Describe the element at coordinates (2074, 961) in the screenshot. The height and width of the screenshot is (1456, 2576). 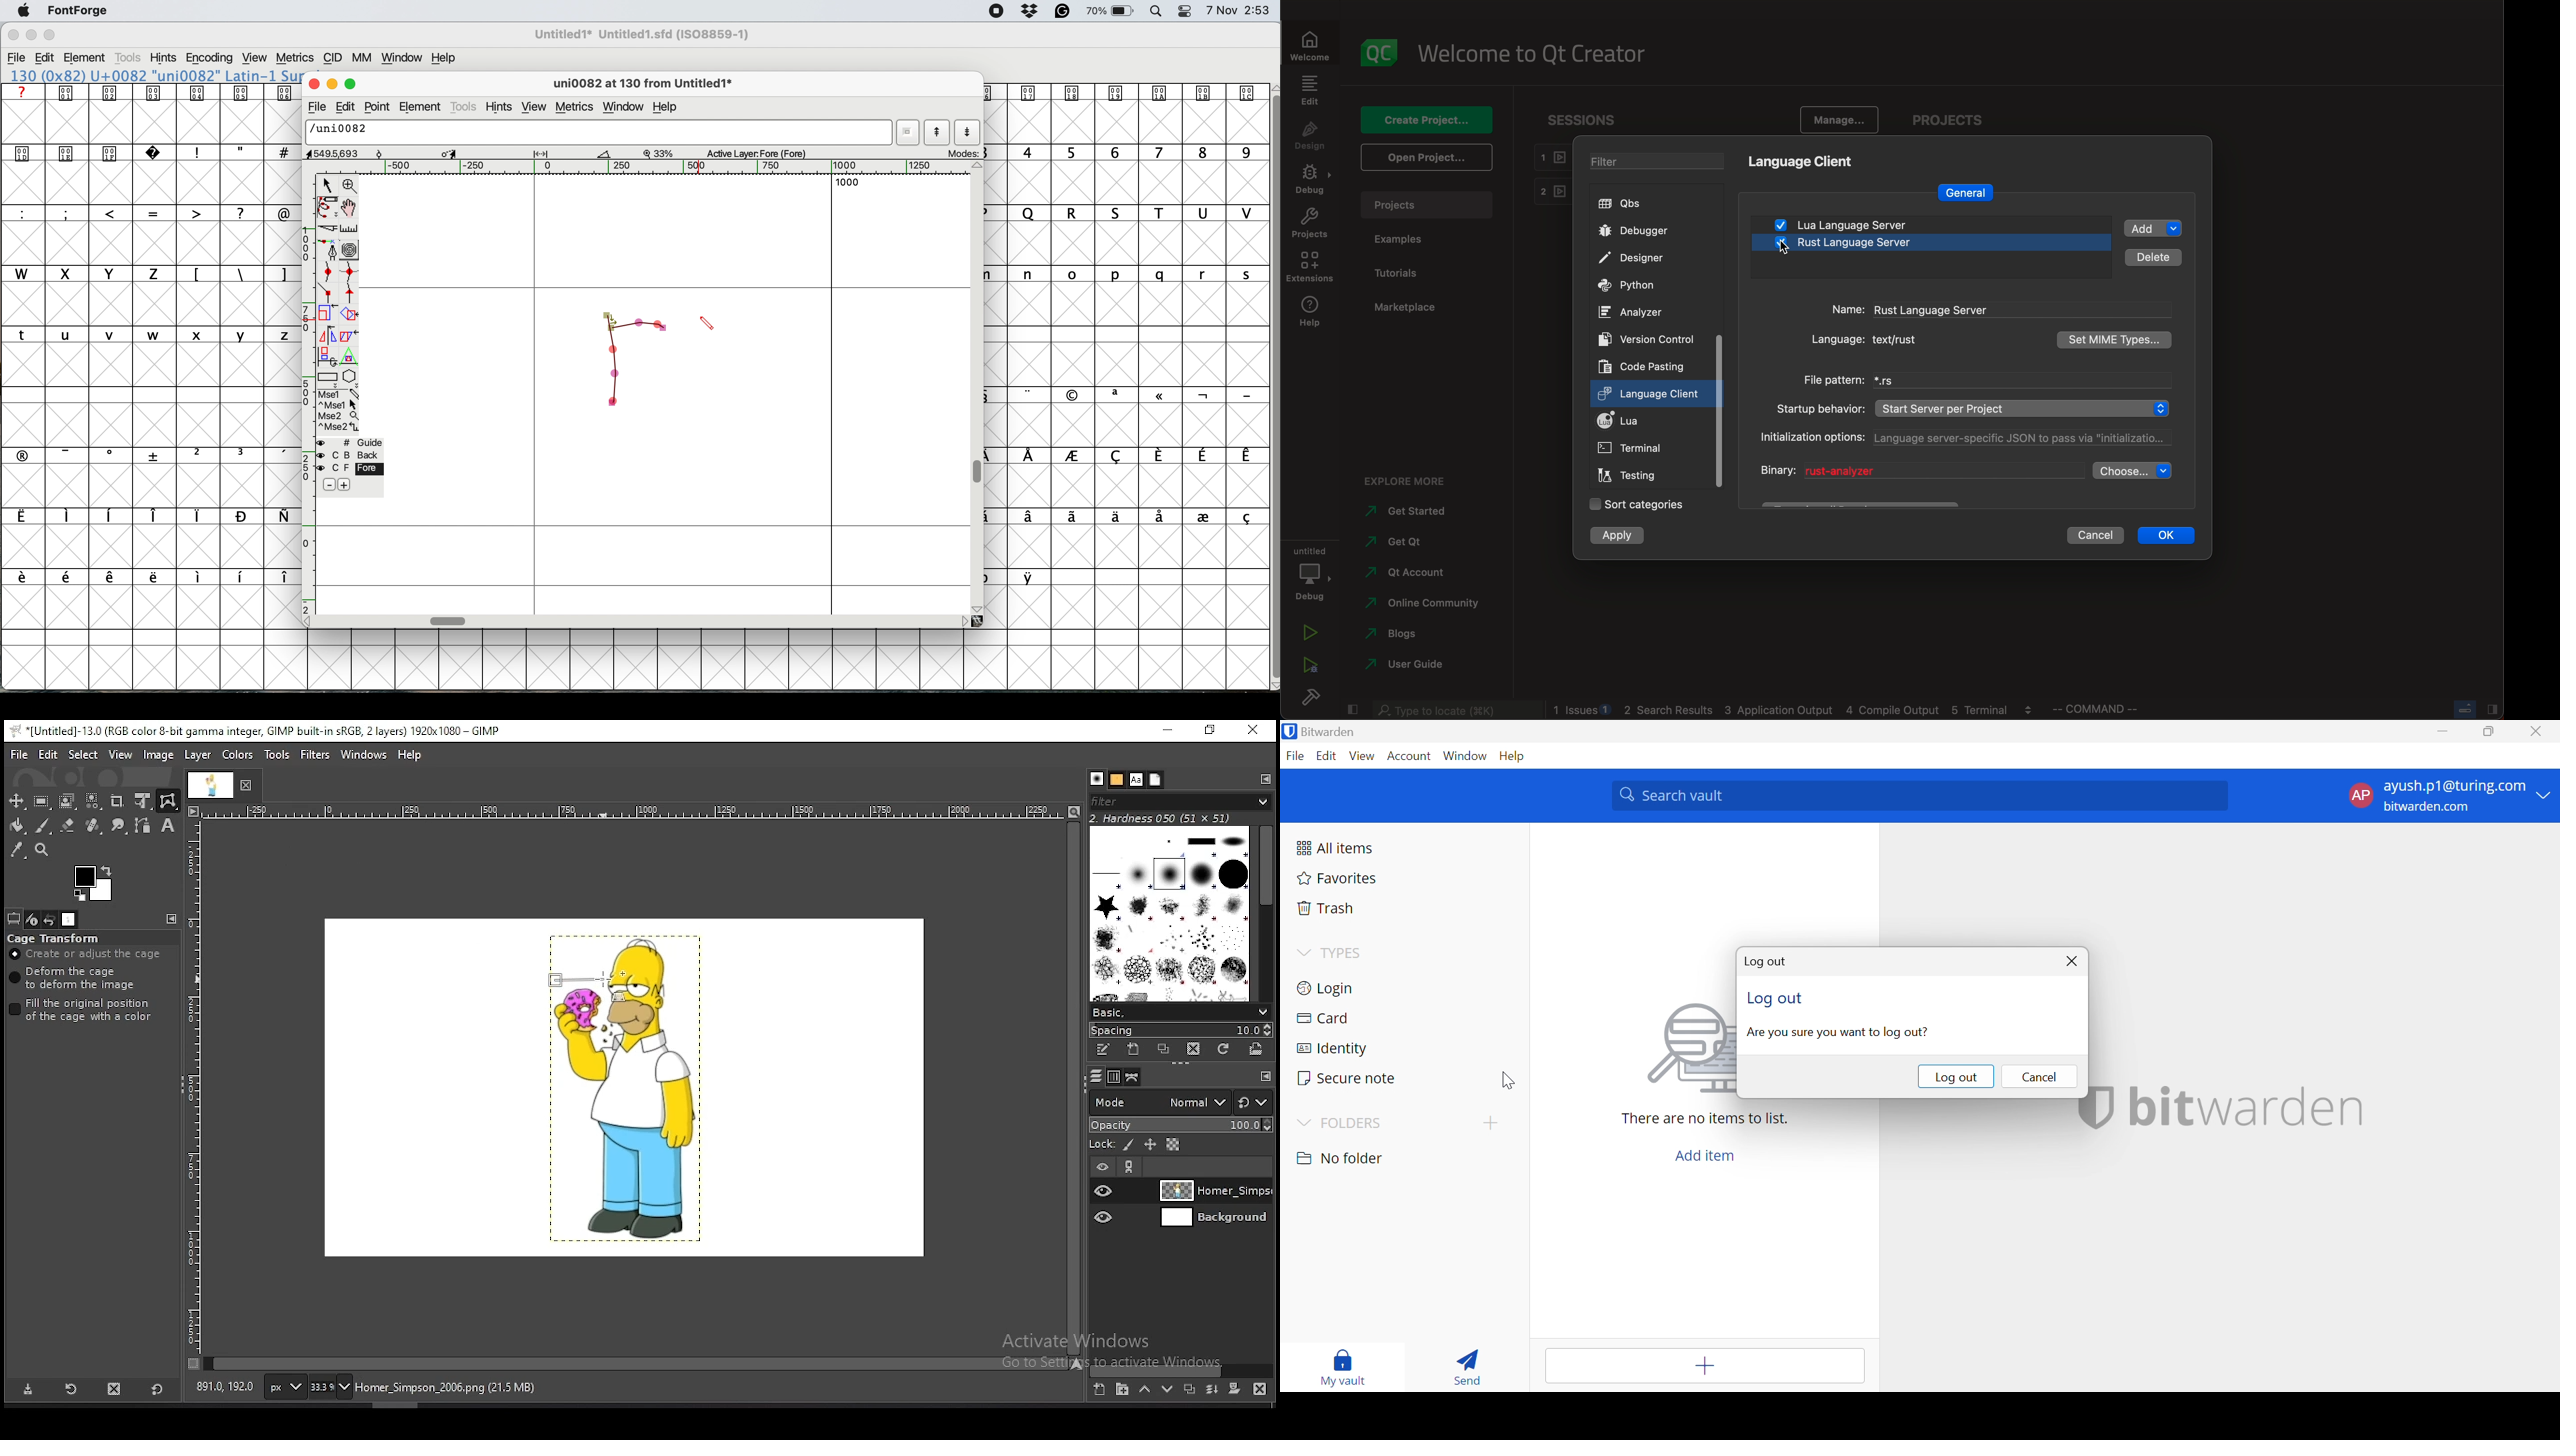
I see `Close` at that location.